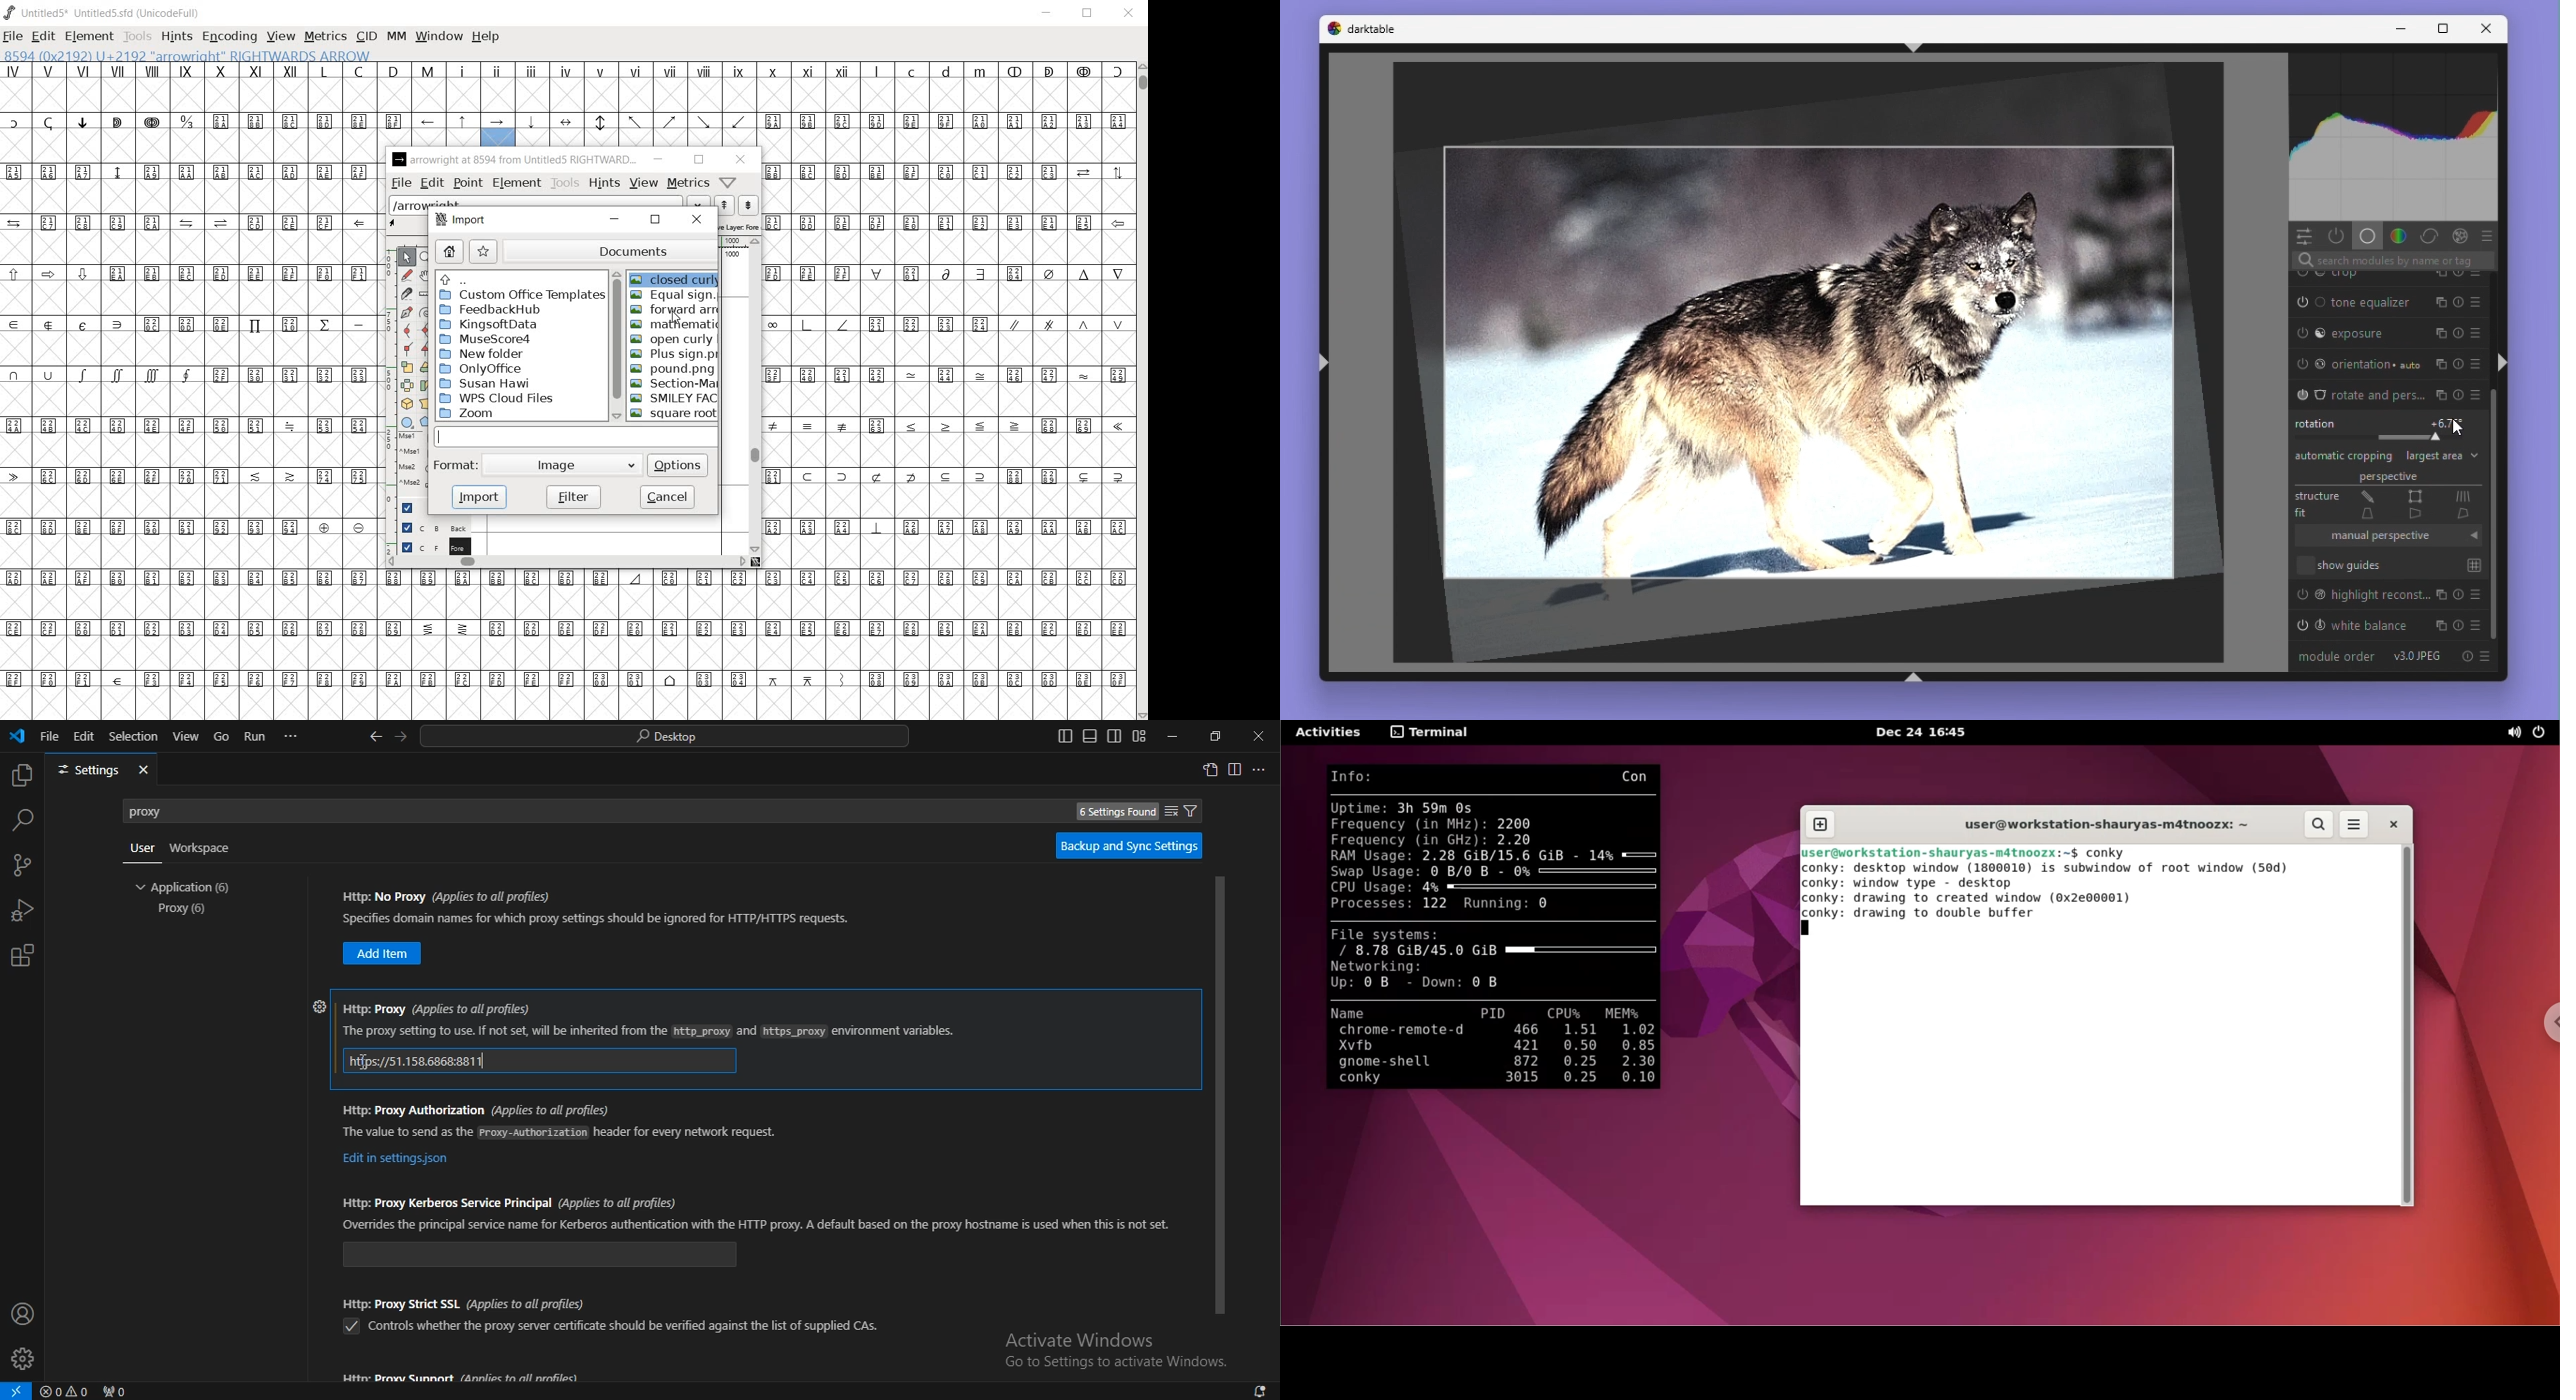  I want to click on show the previous word on the list, so click(747, 205).